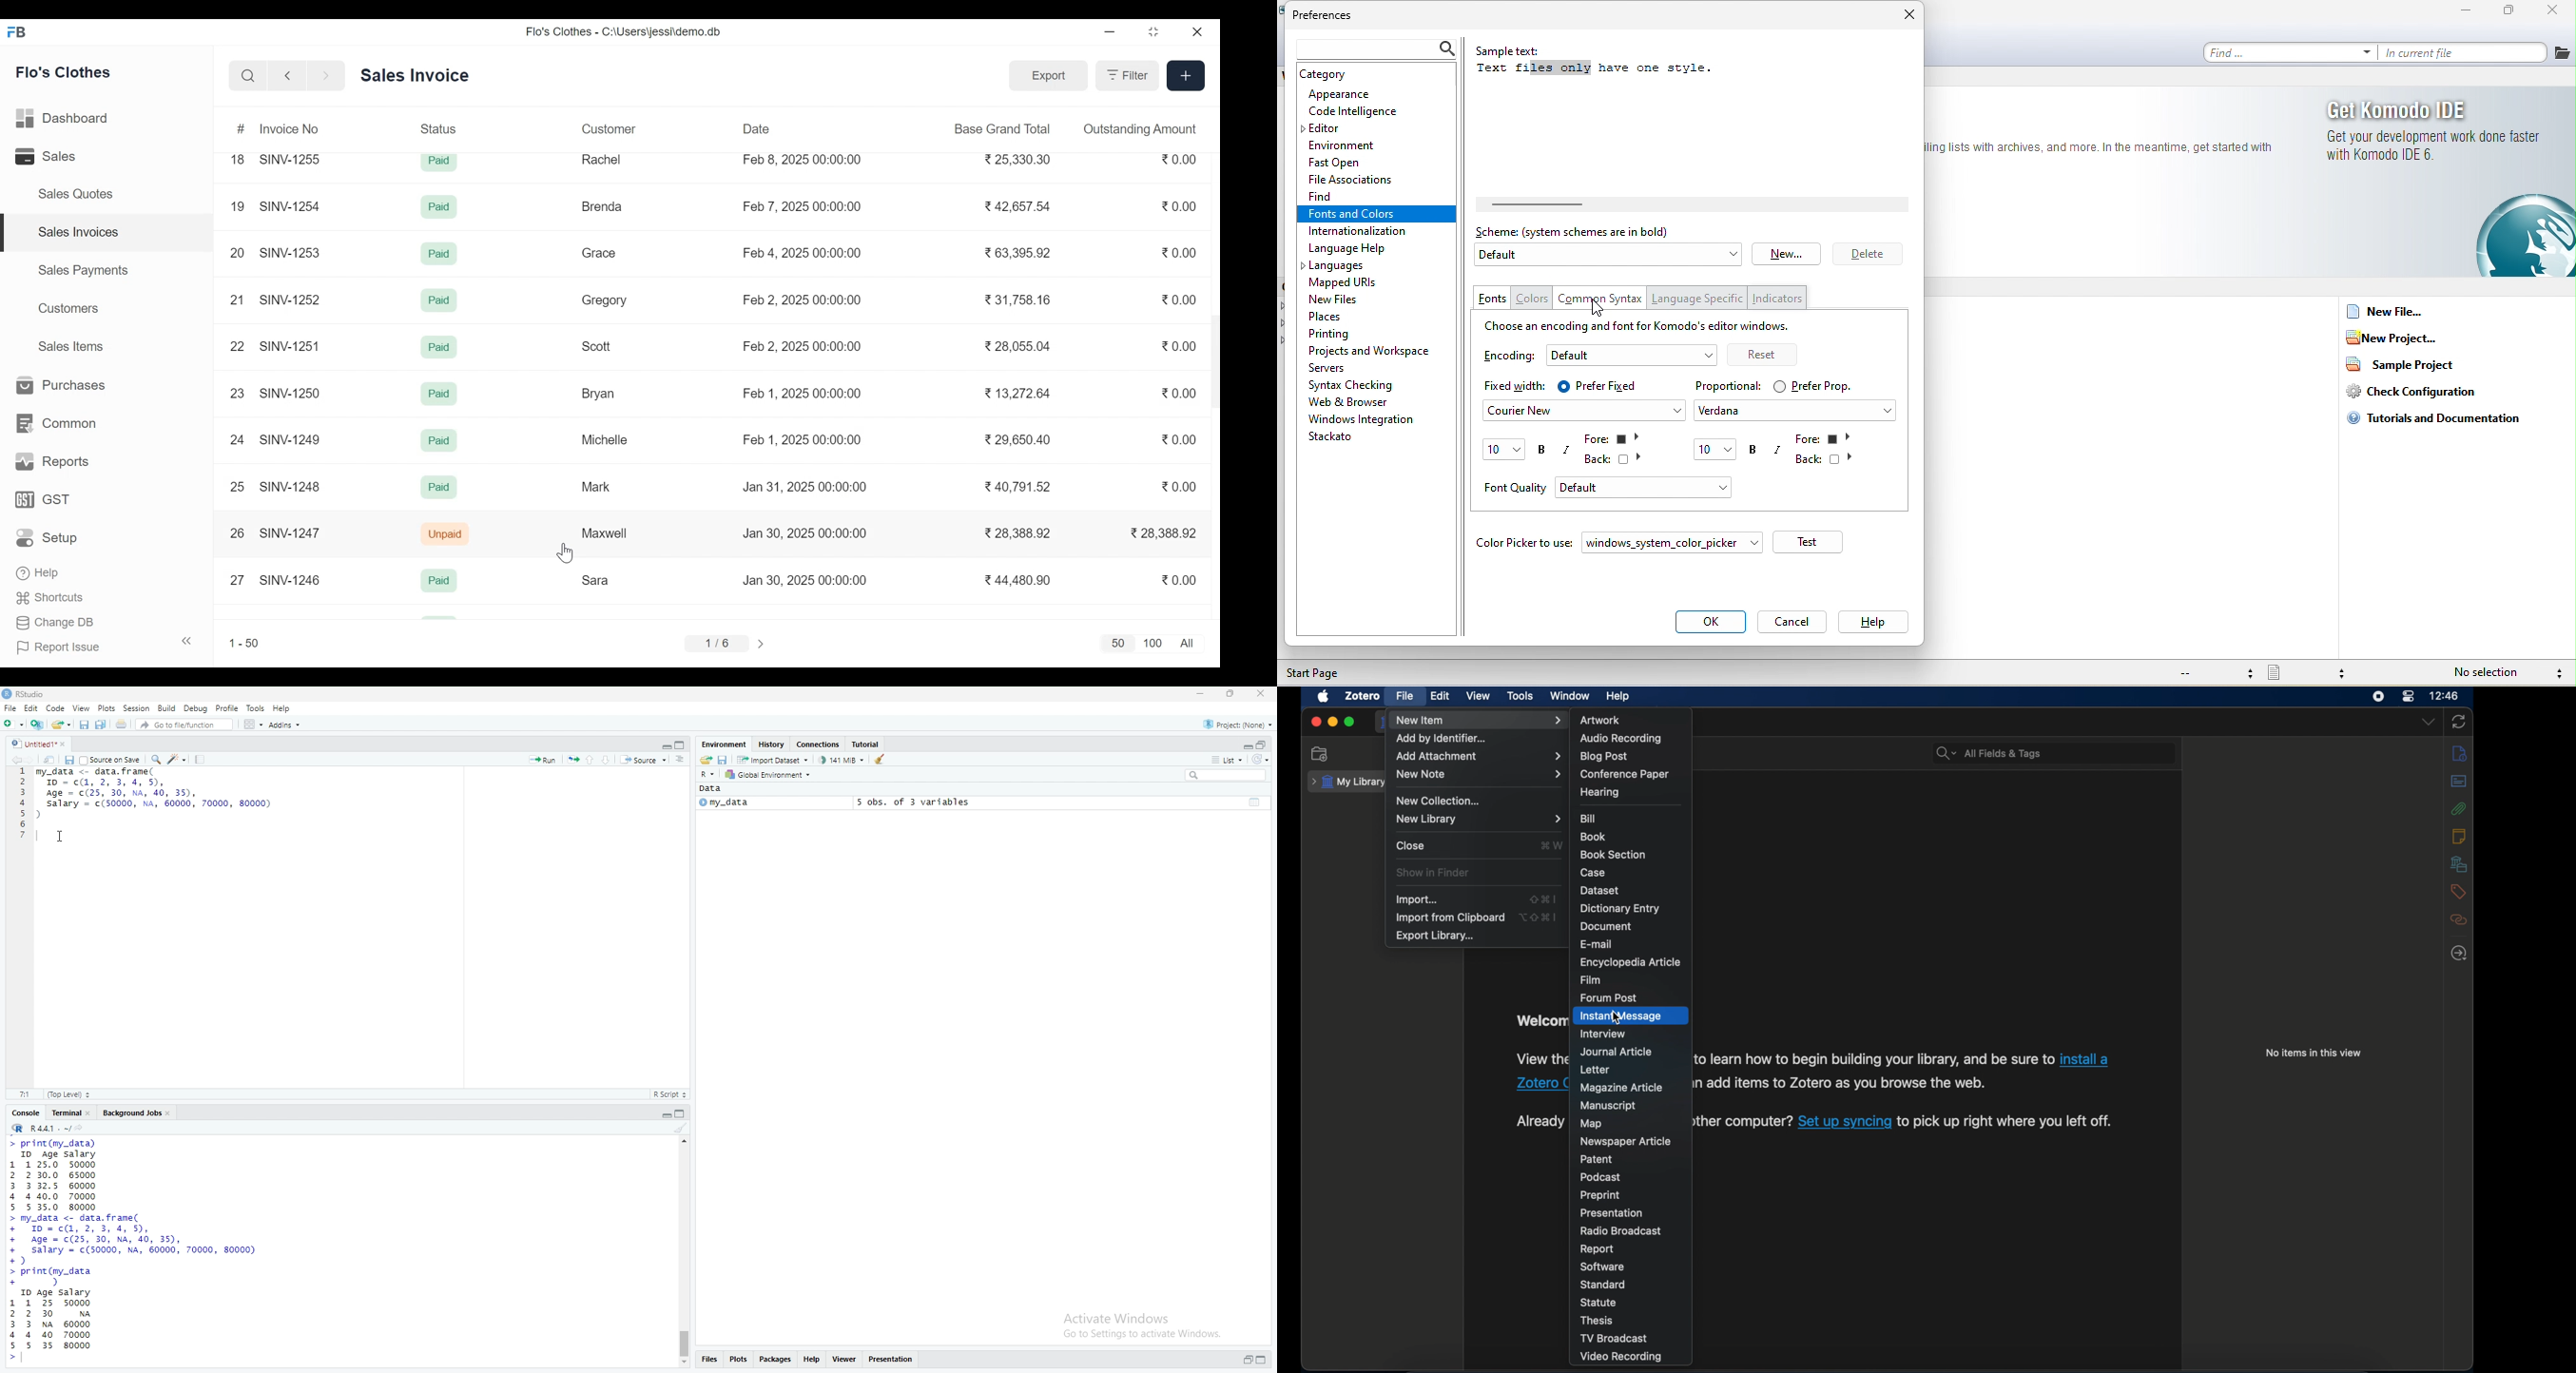  I want to click on Feb 1, 2025 00:00:00, so click(802, 440).